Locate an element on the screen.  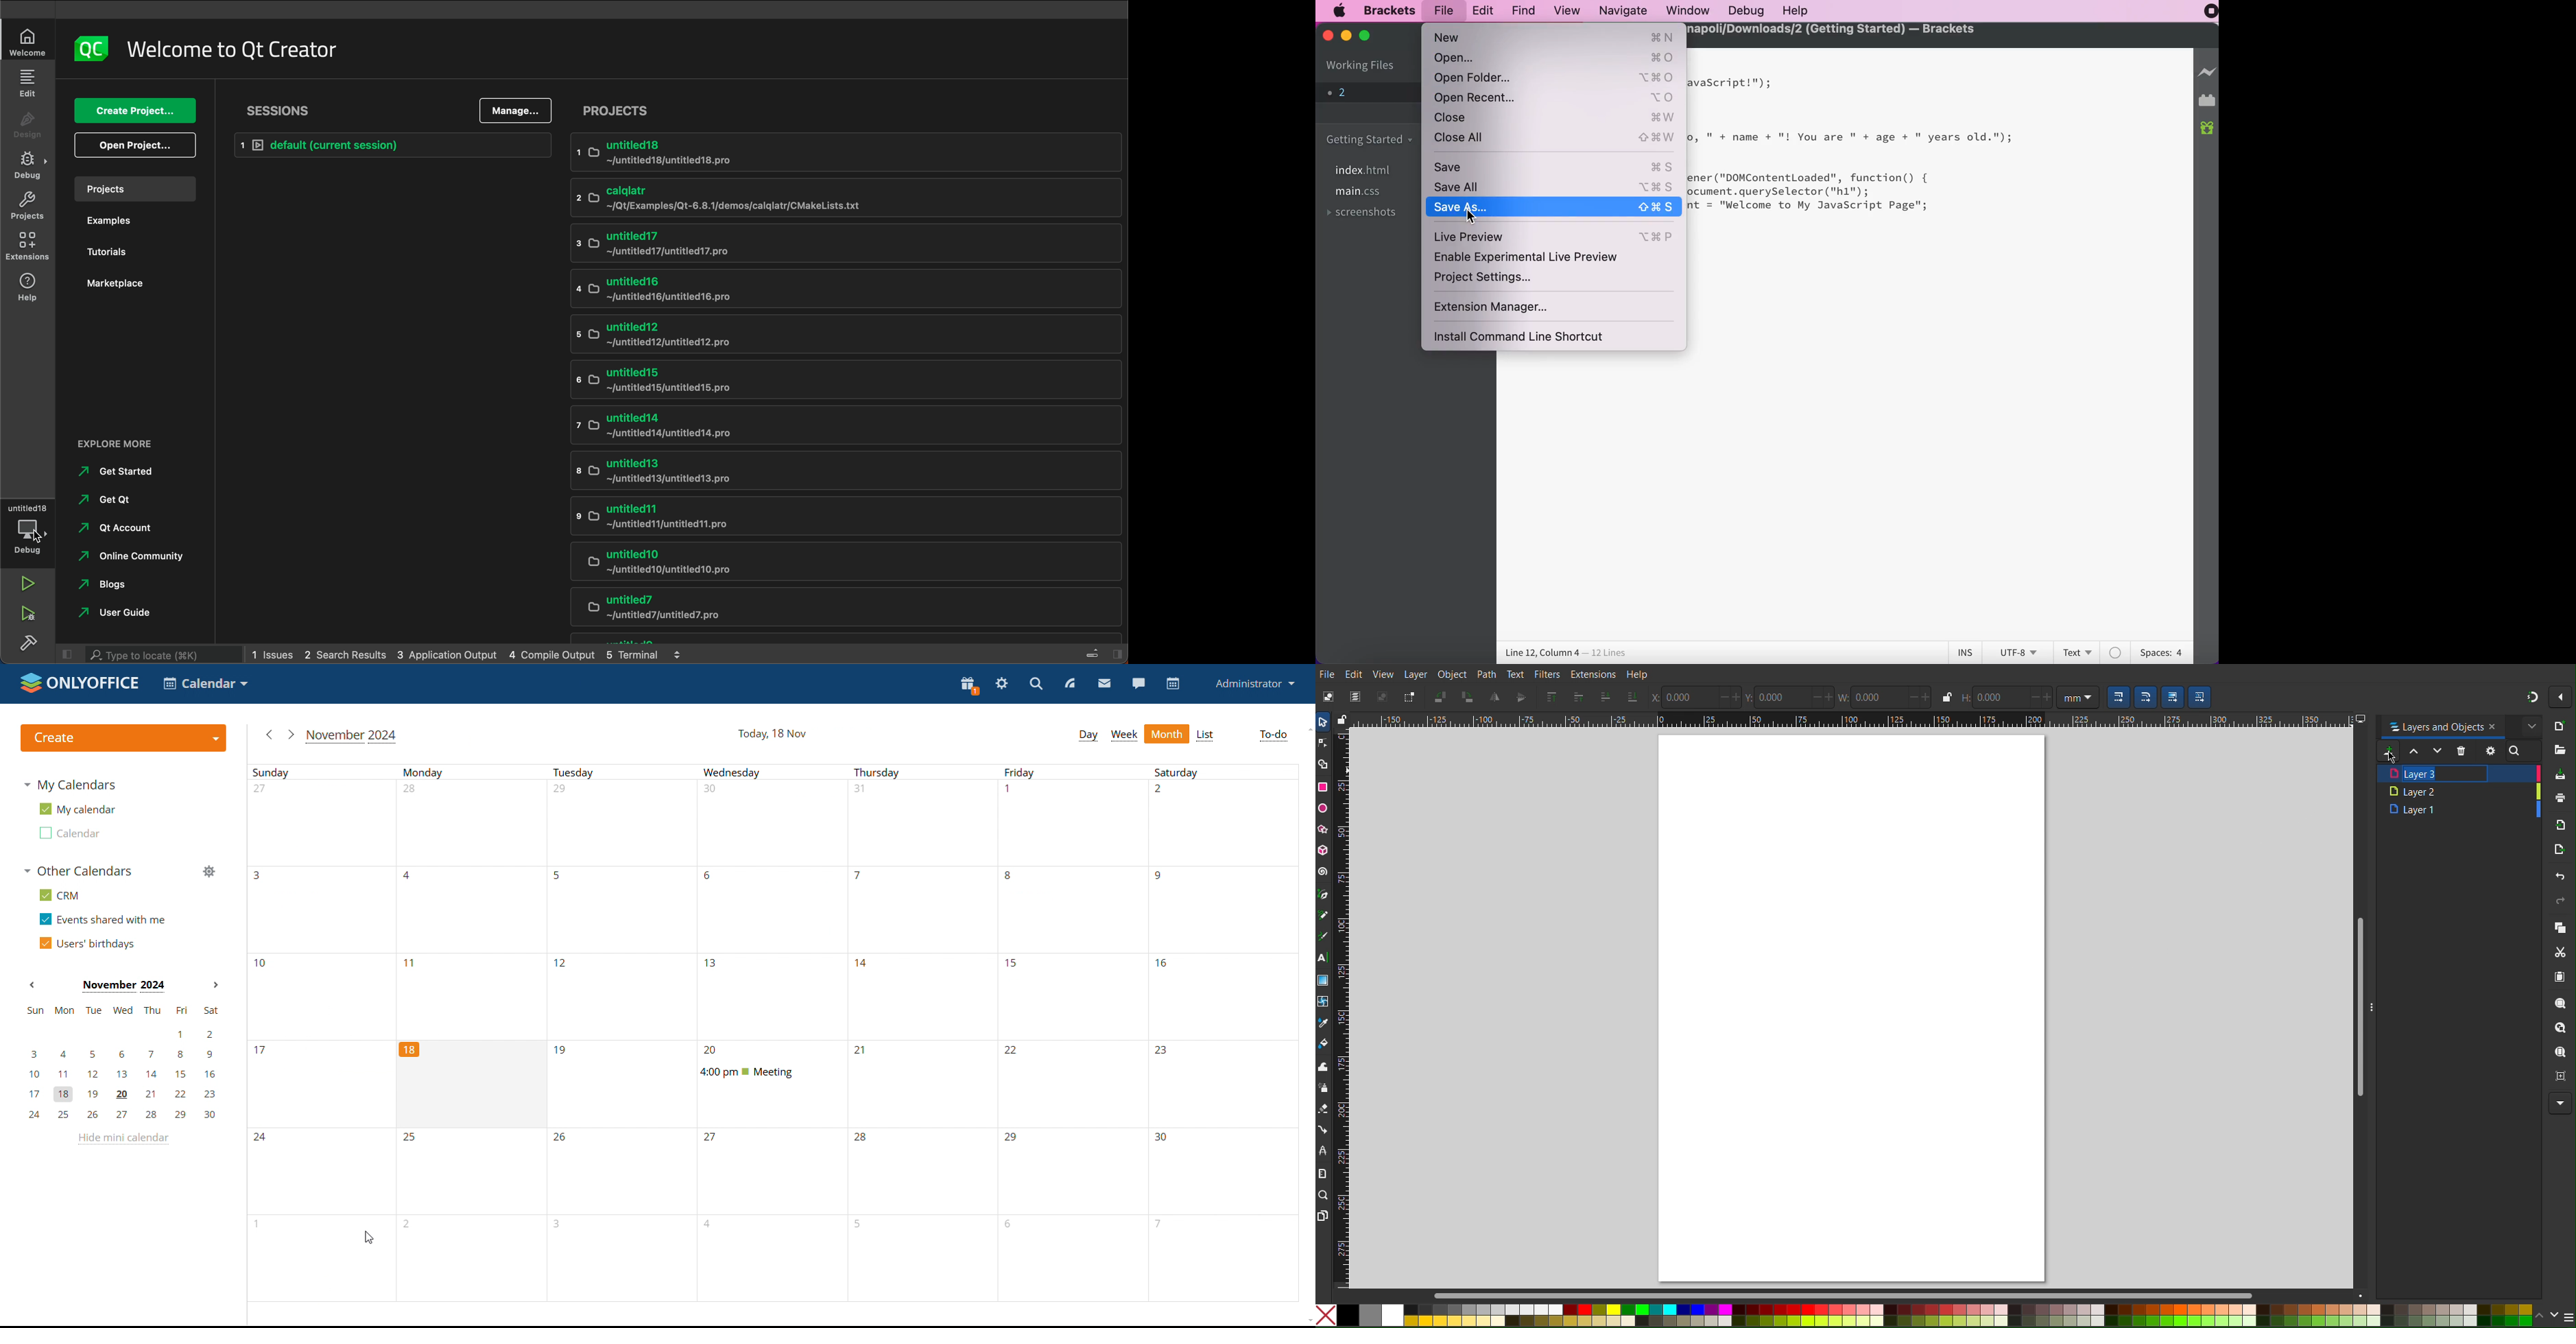
explore more is located at coordinates (138, 442).